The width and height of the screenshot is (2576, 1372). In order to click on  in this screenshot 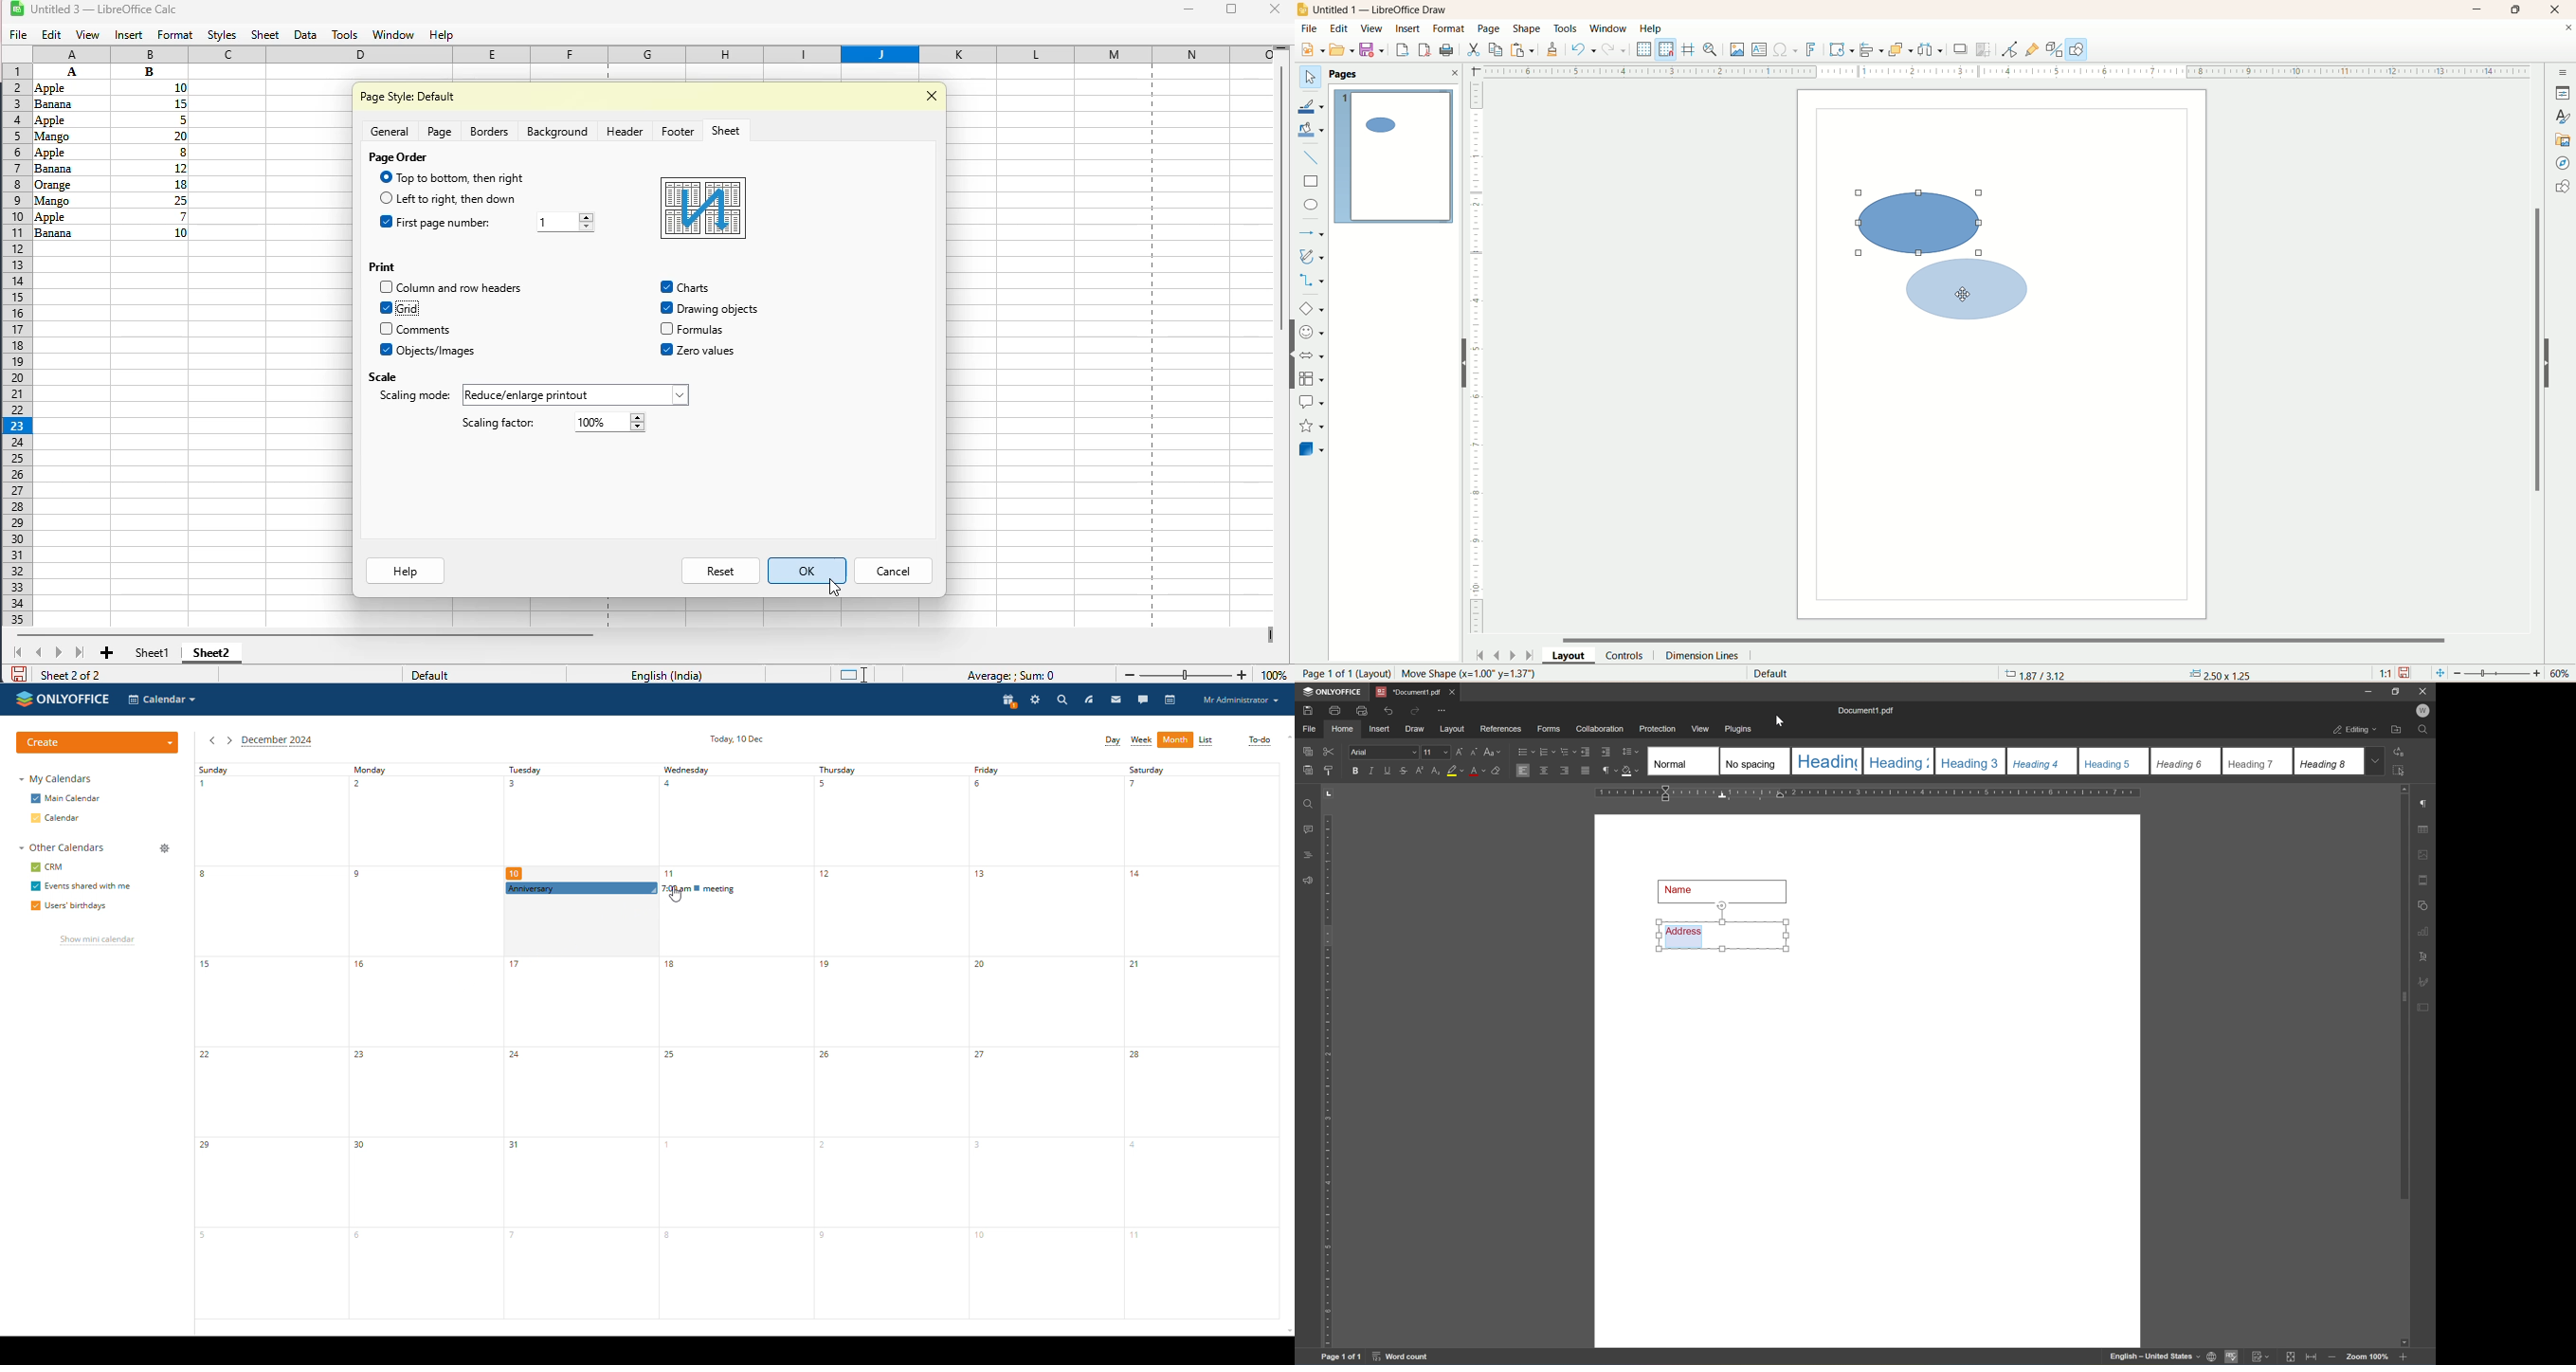, I will do `click(1737, 49)`.